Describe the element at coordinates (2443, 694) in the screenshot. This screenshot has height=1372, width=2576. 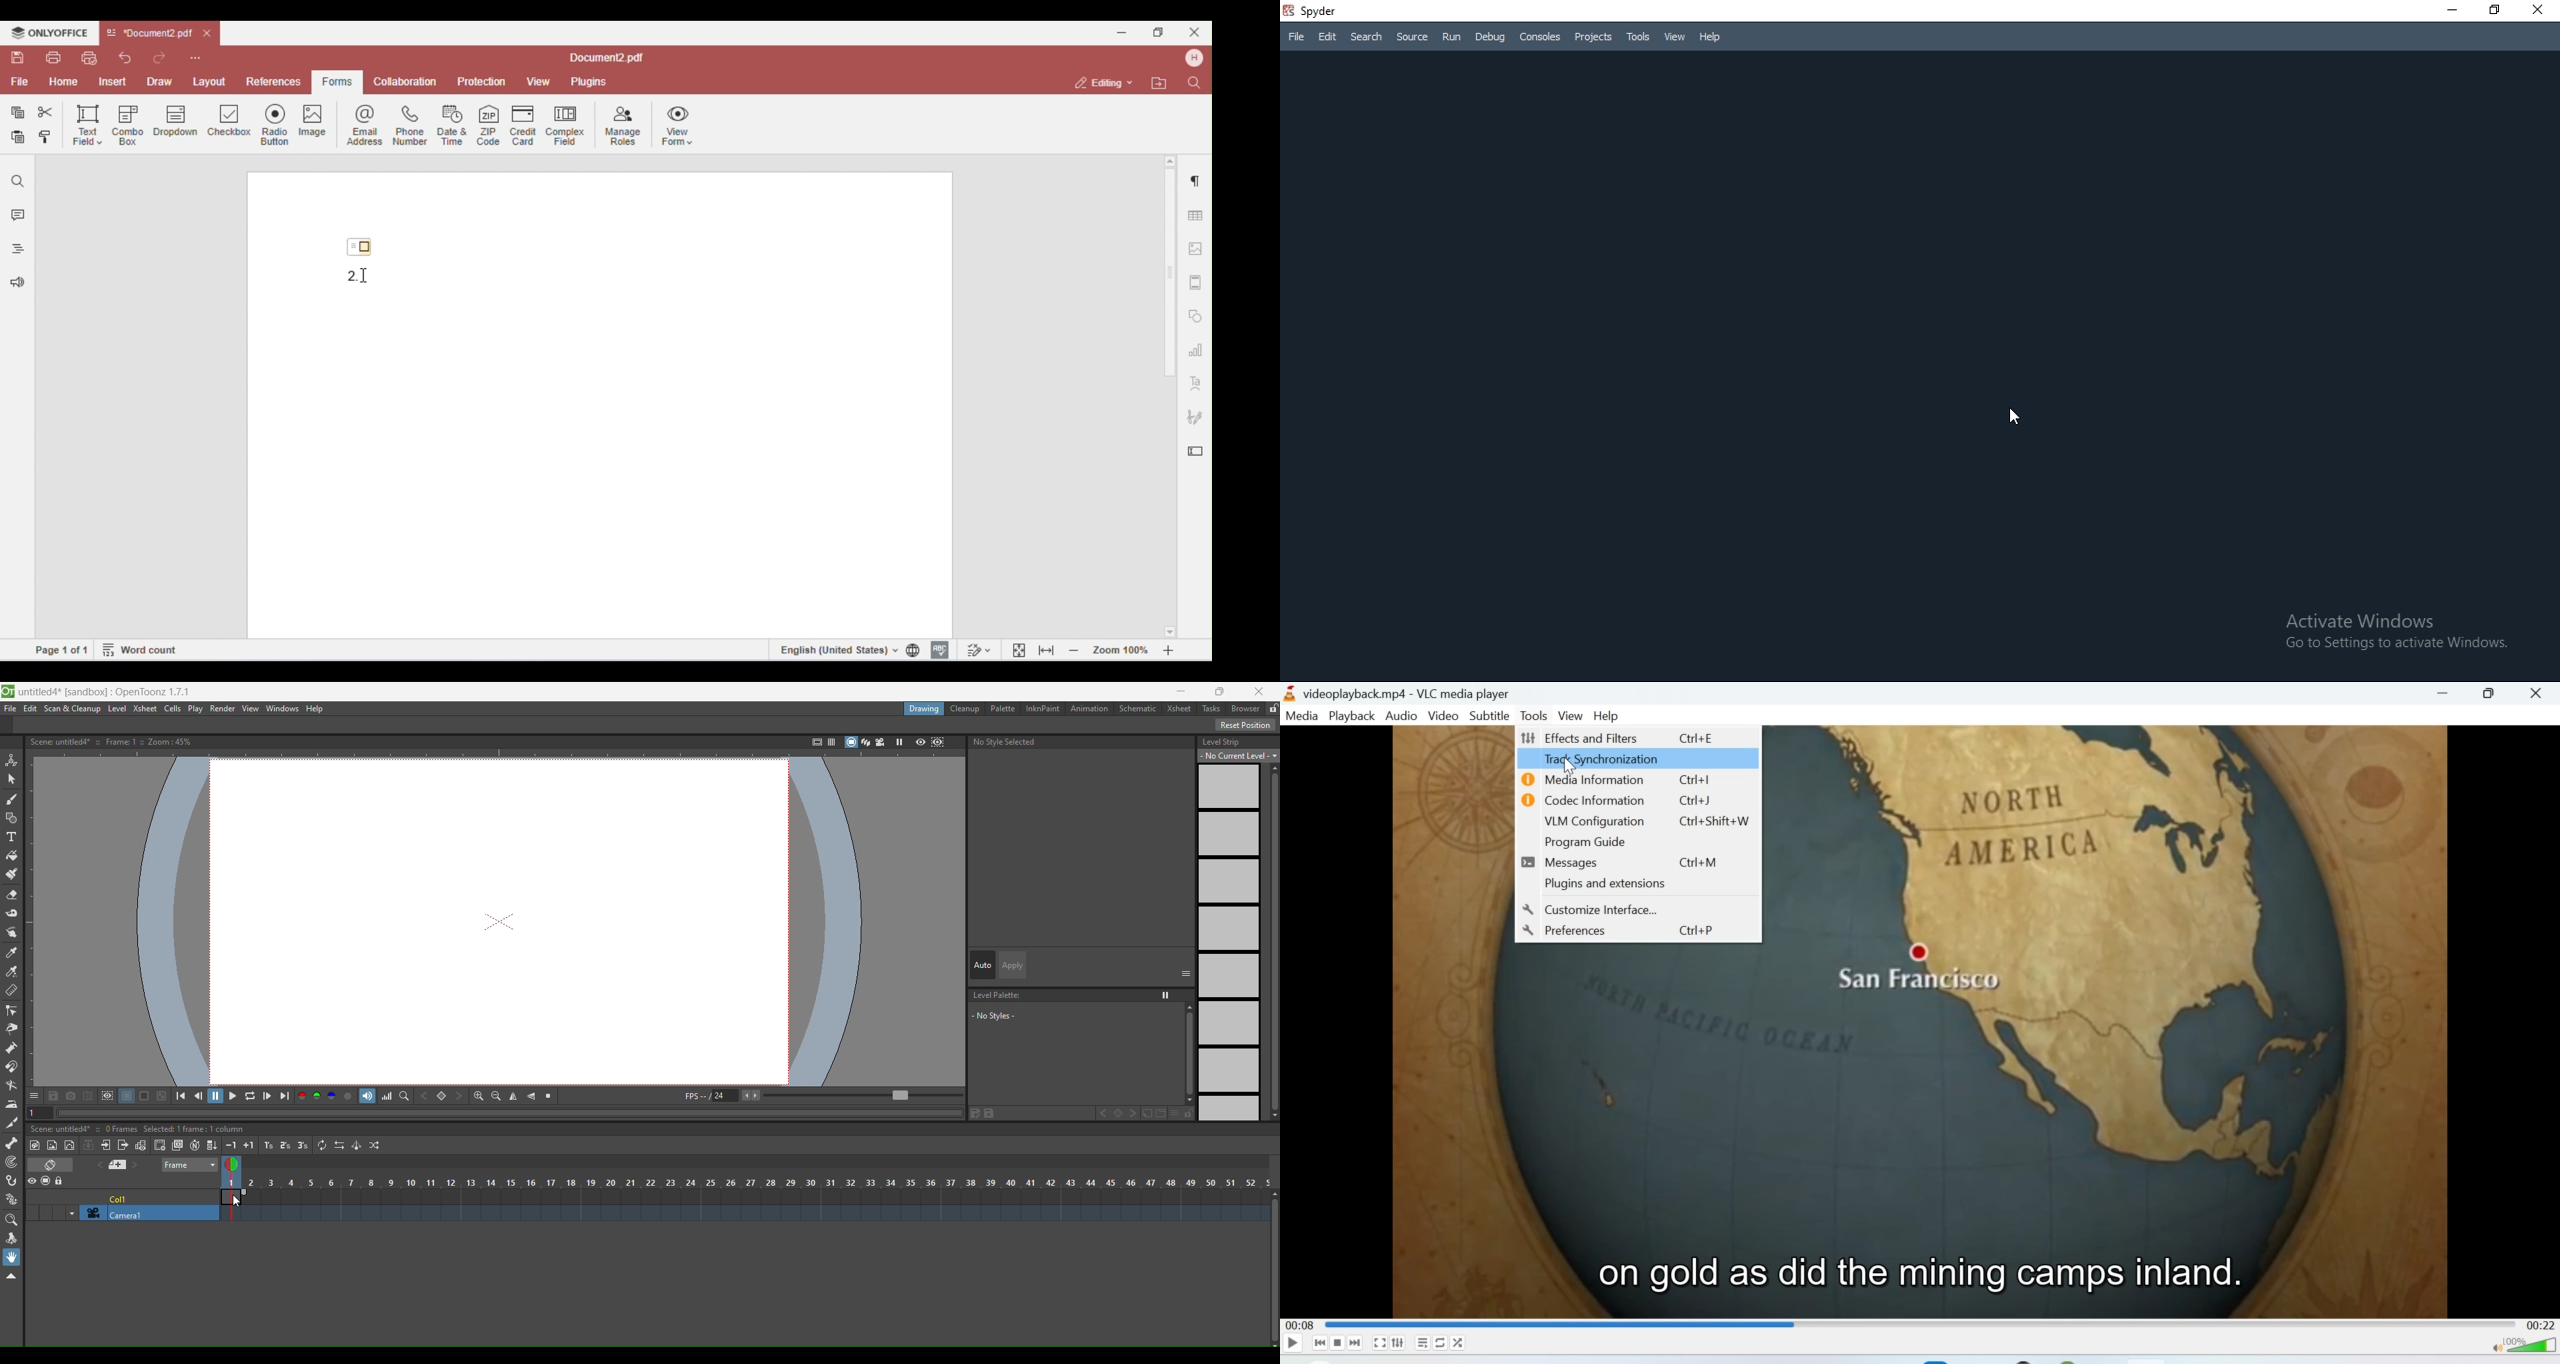
I see `Minimise` at that location.